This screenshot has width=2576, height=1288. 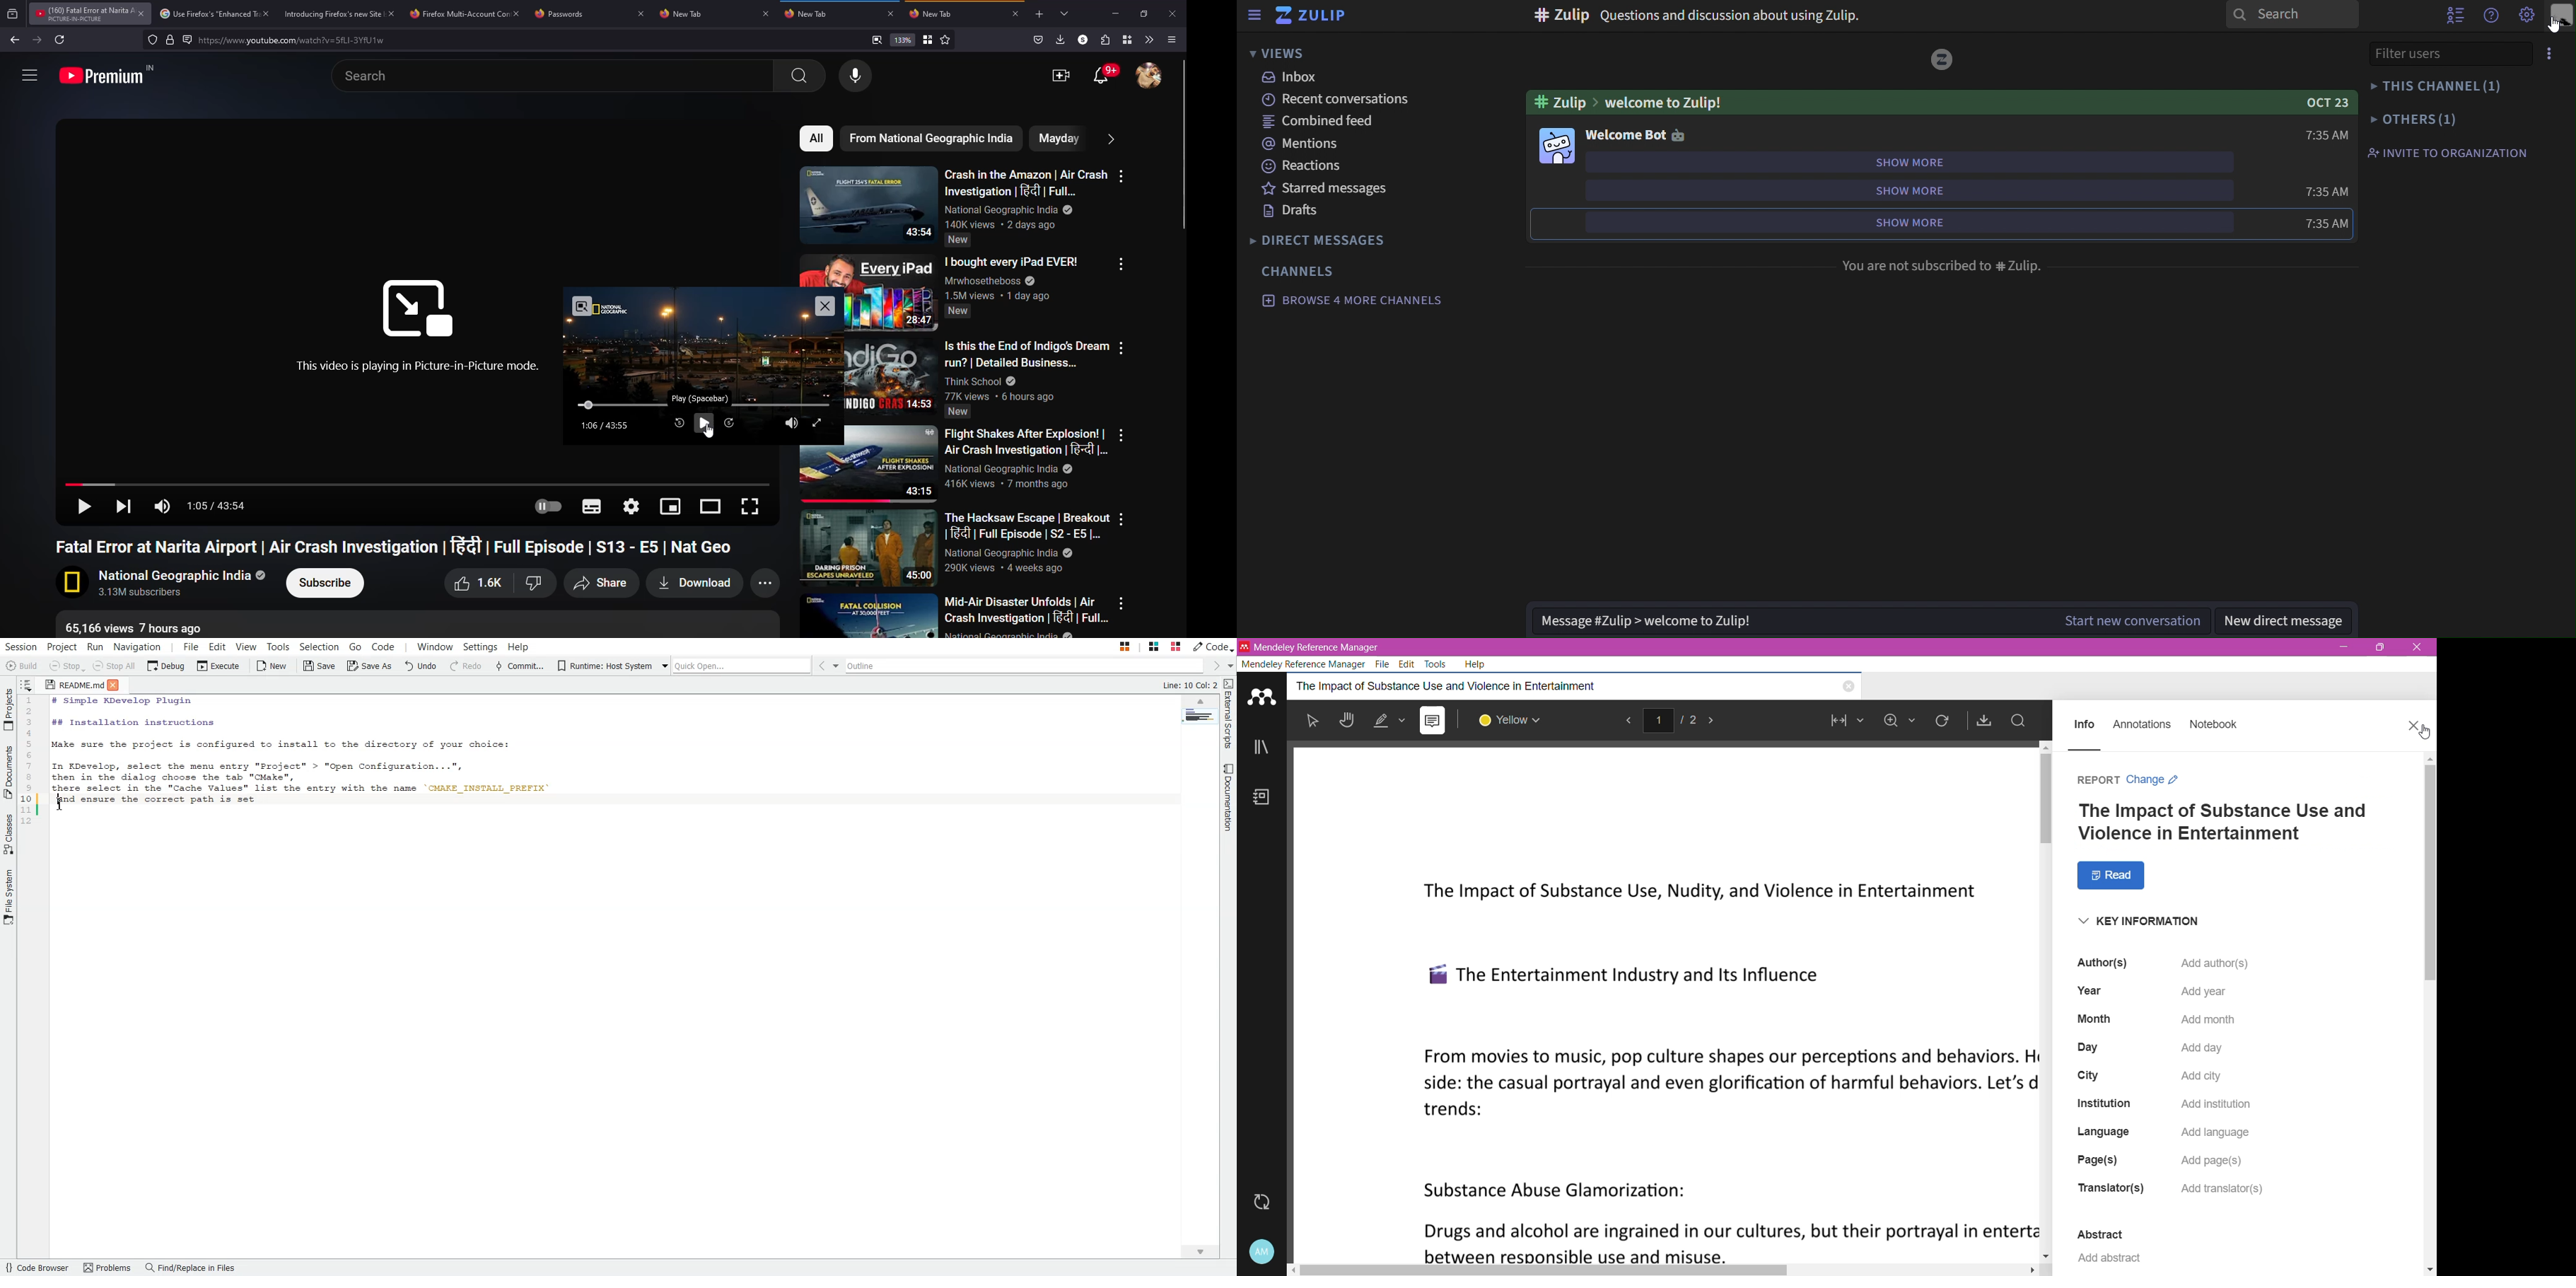 What do you see at coordinates (1680, 136) in the screenshot?
I see `icon` at bounding box center [1680, 136].